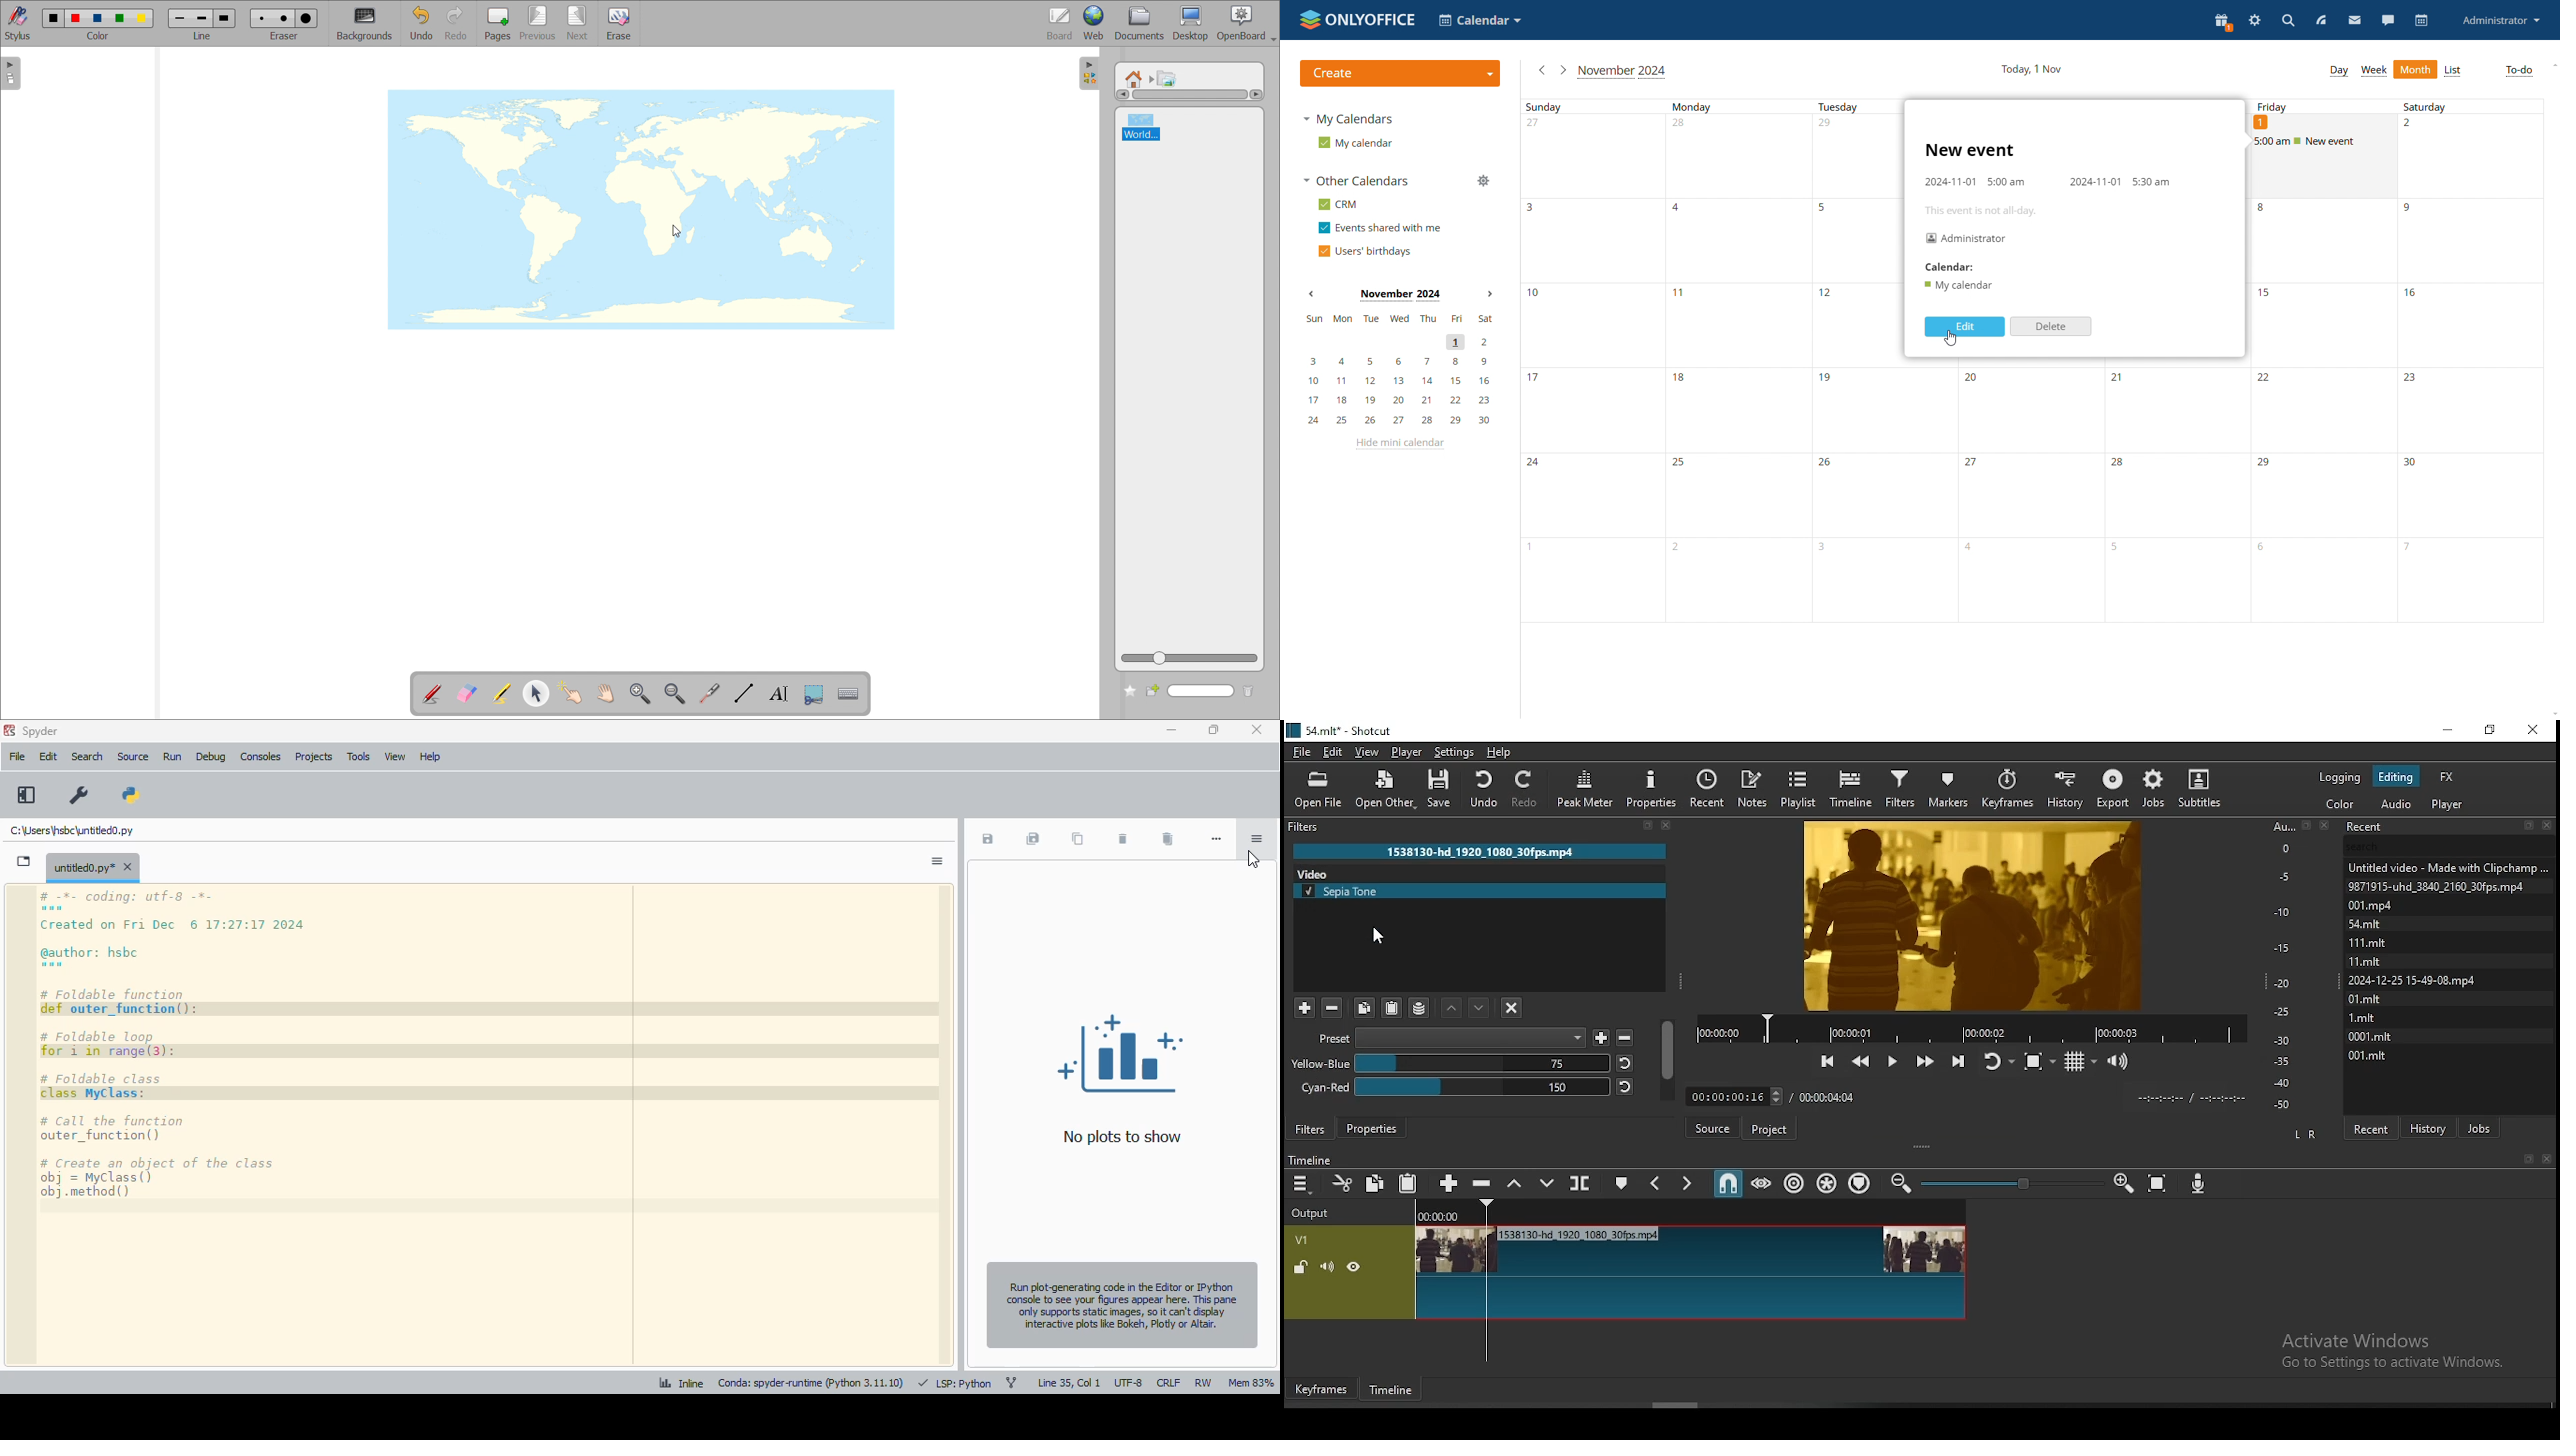 The width and height of the screenshot is (2576, 1456). What do you see at coordinates (1190, 658) in the screenshot?
I see `zoom view slider` at bounding box center [1190, 658].